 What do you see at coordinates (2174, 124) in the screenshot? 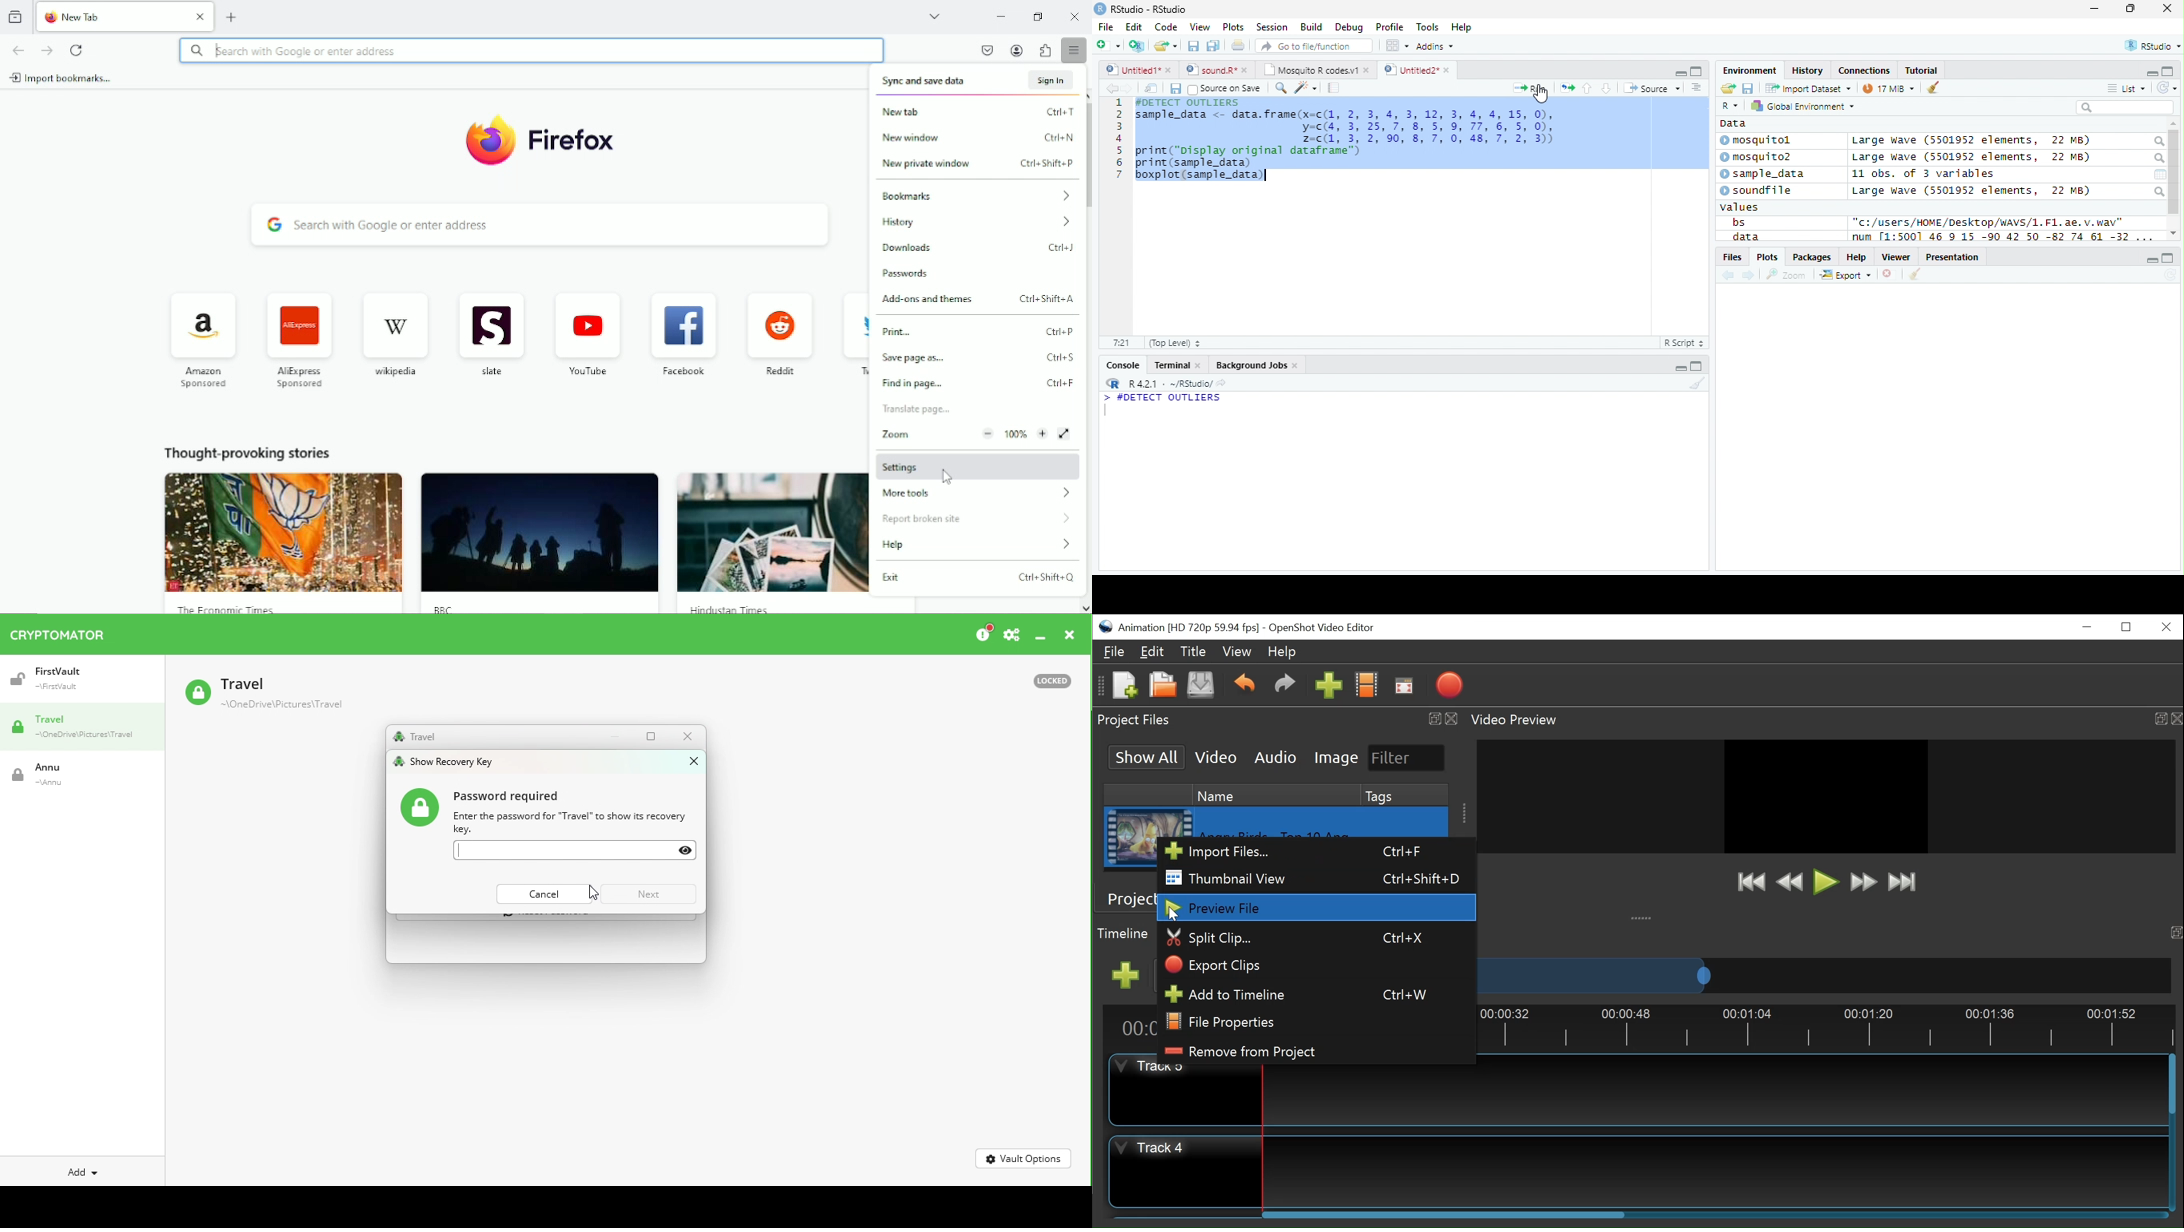
I see `scroll up` at bounding box center [2174, 124].